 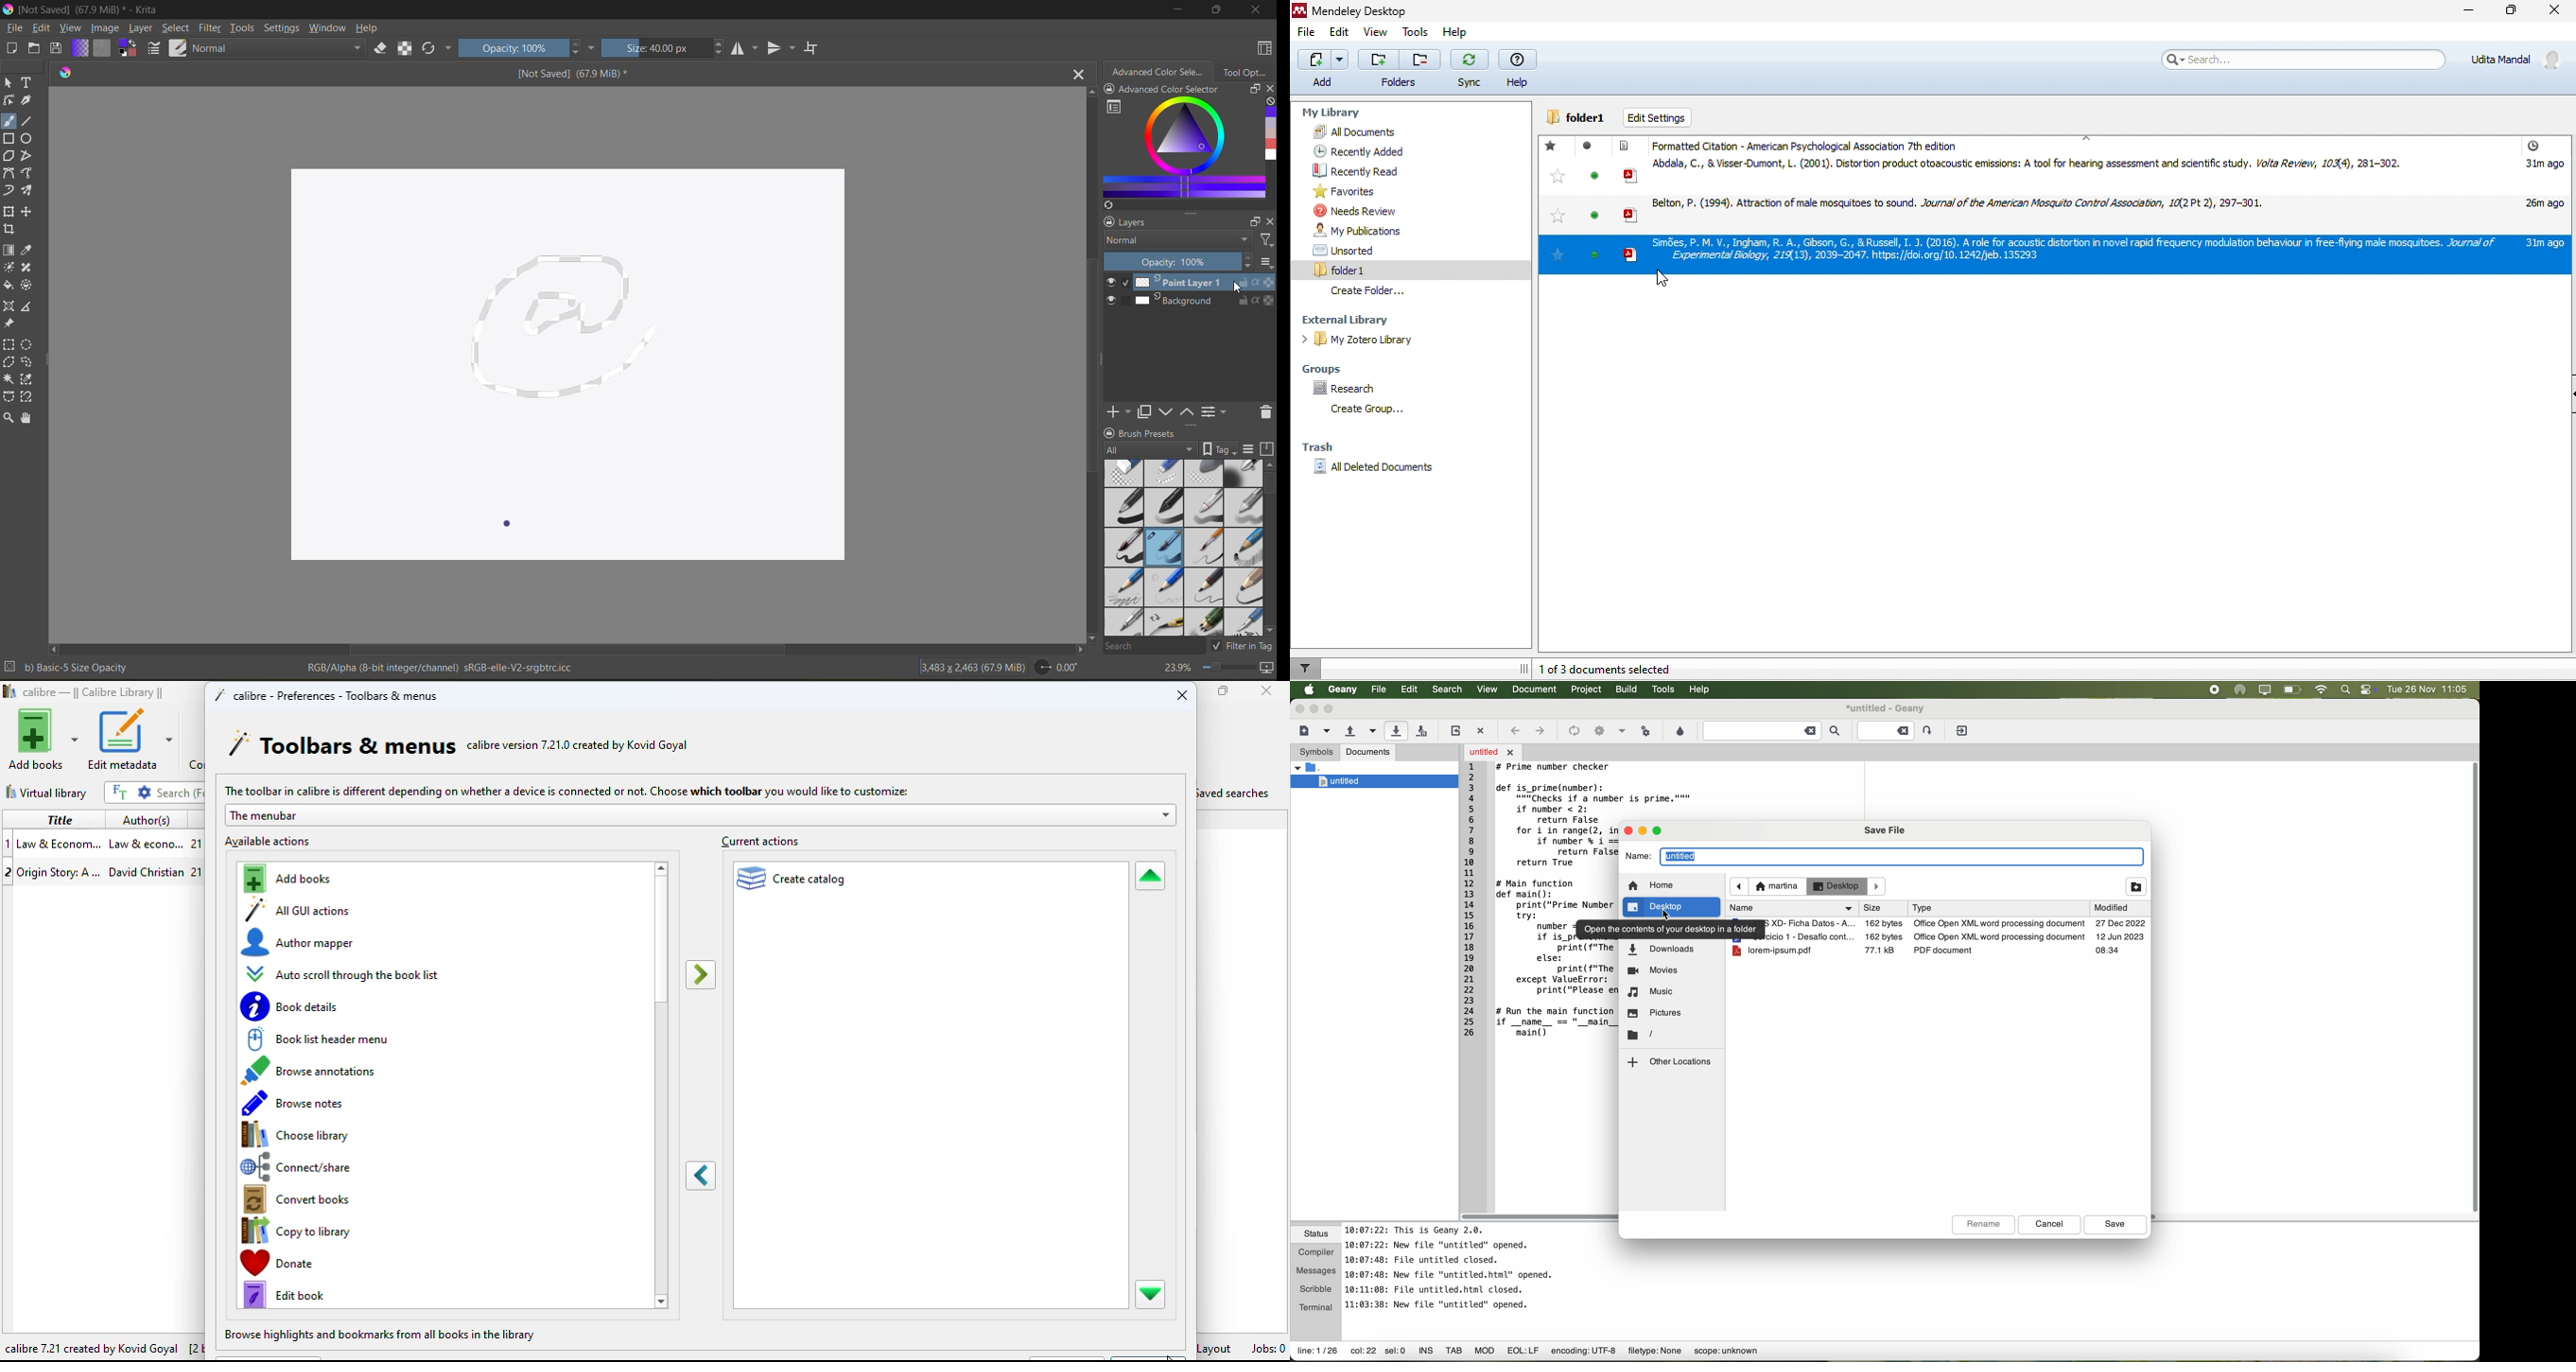 What do you see at coordinates (1810, 143) in the screenshot?
I see `formatted citation APA 7 th` at bounding box center [1810, 143].